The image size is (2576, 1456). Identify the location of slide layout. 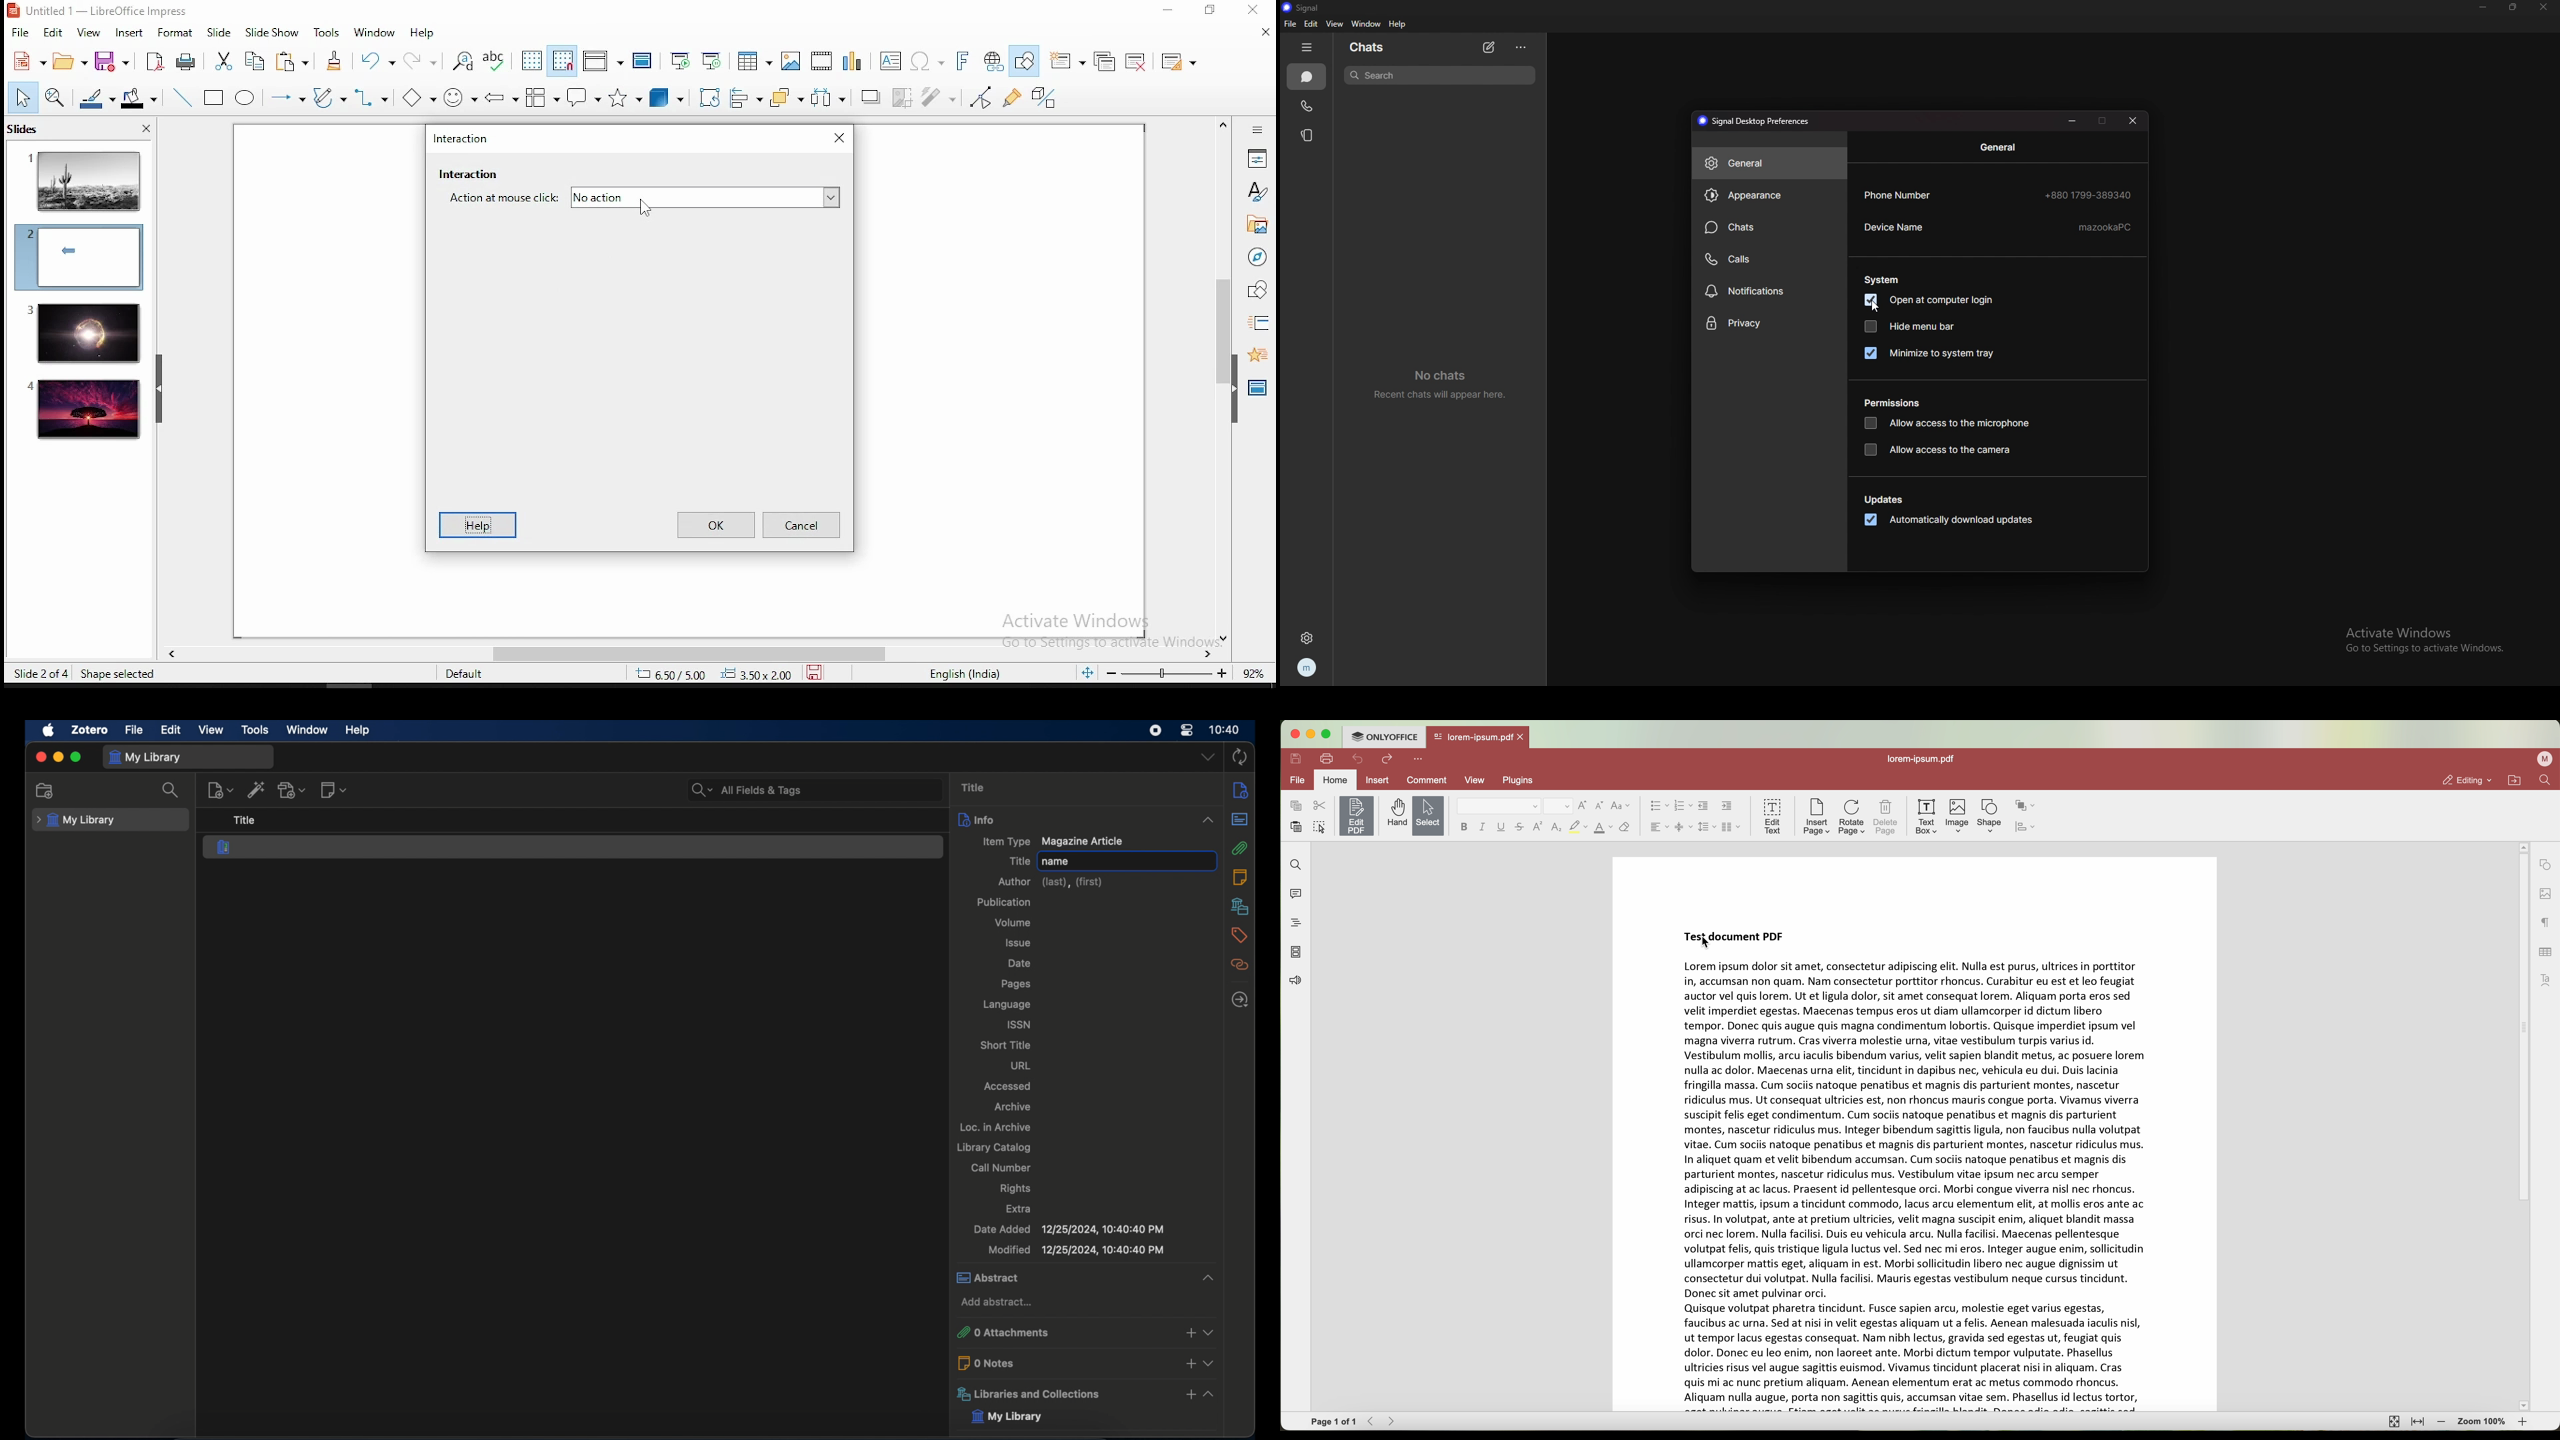
(1176, 62).